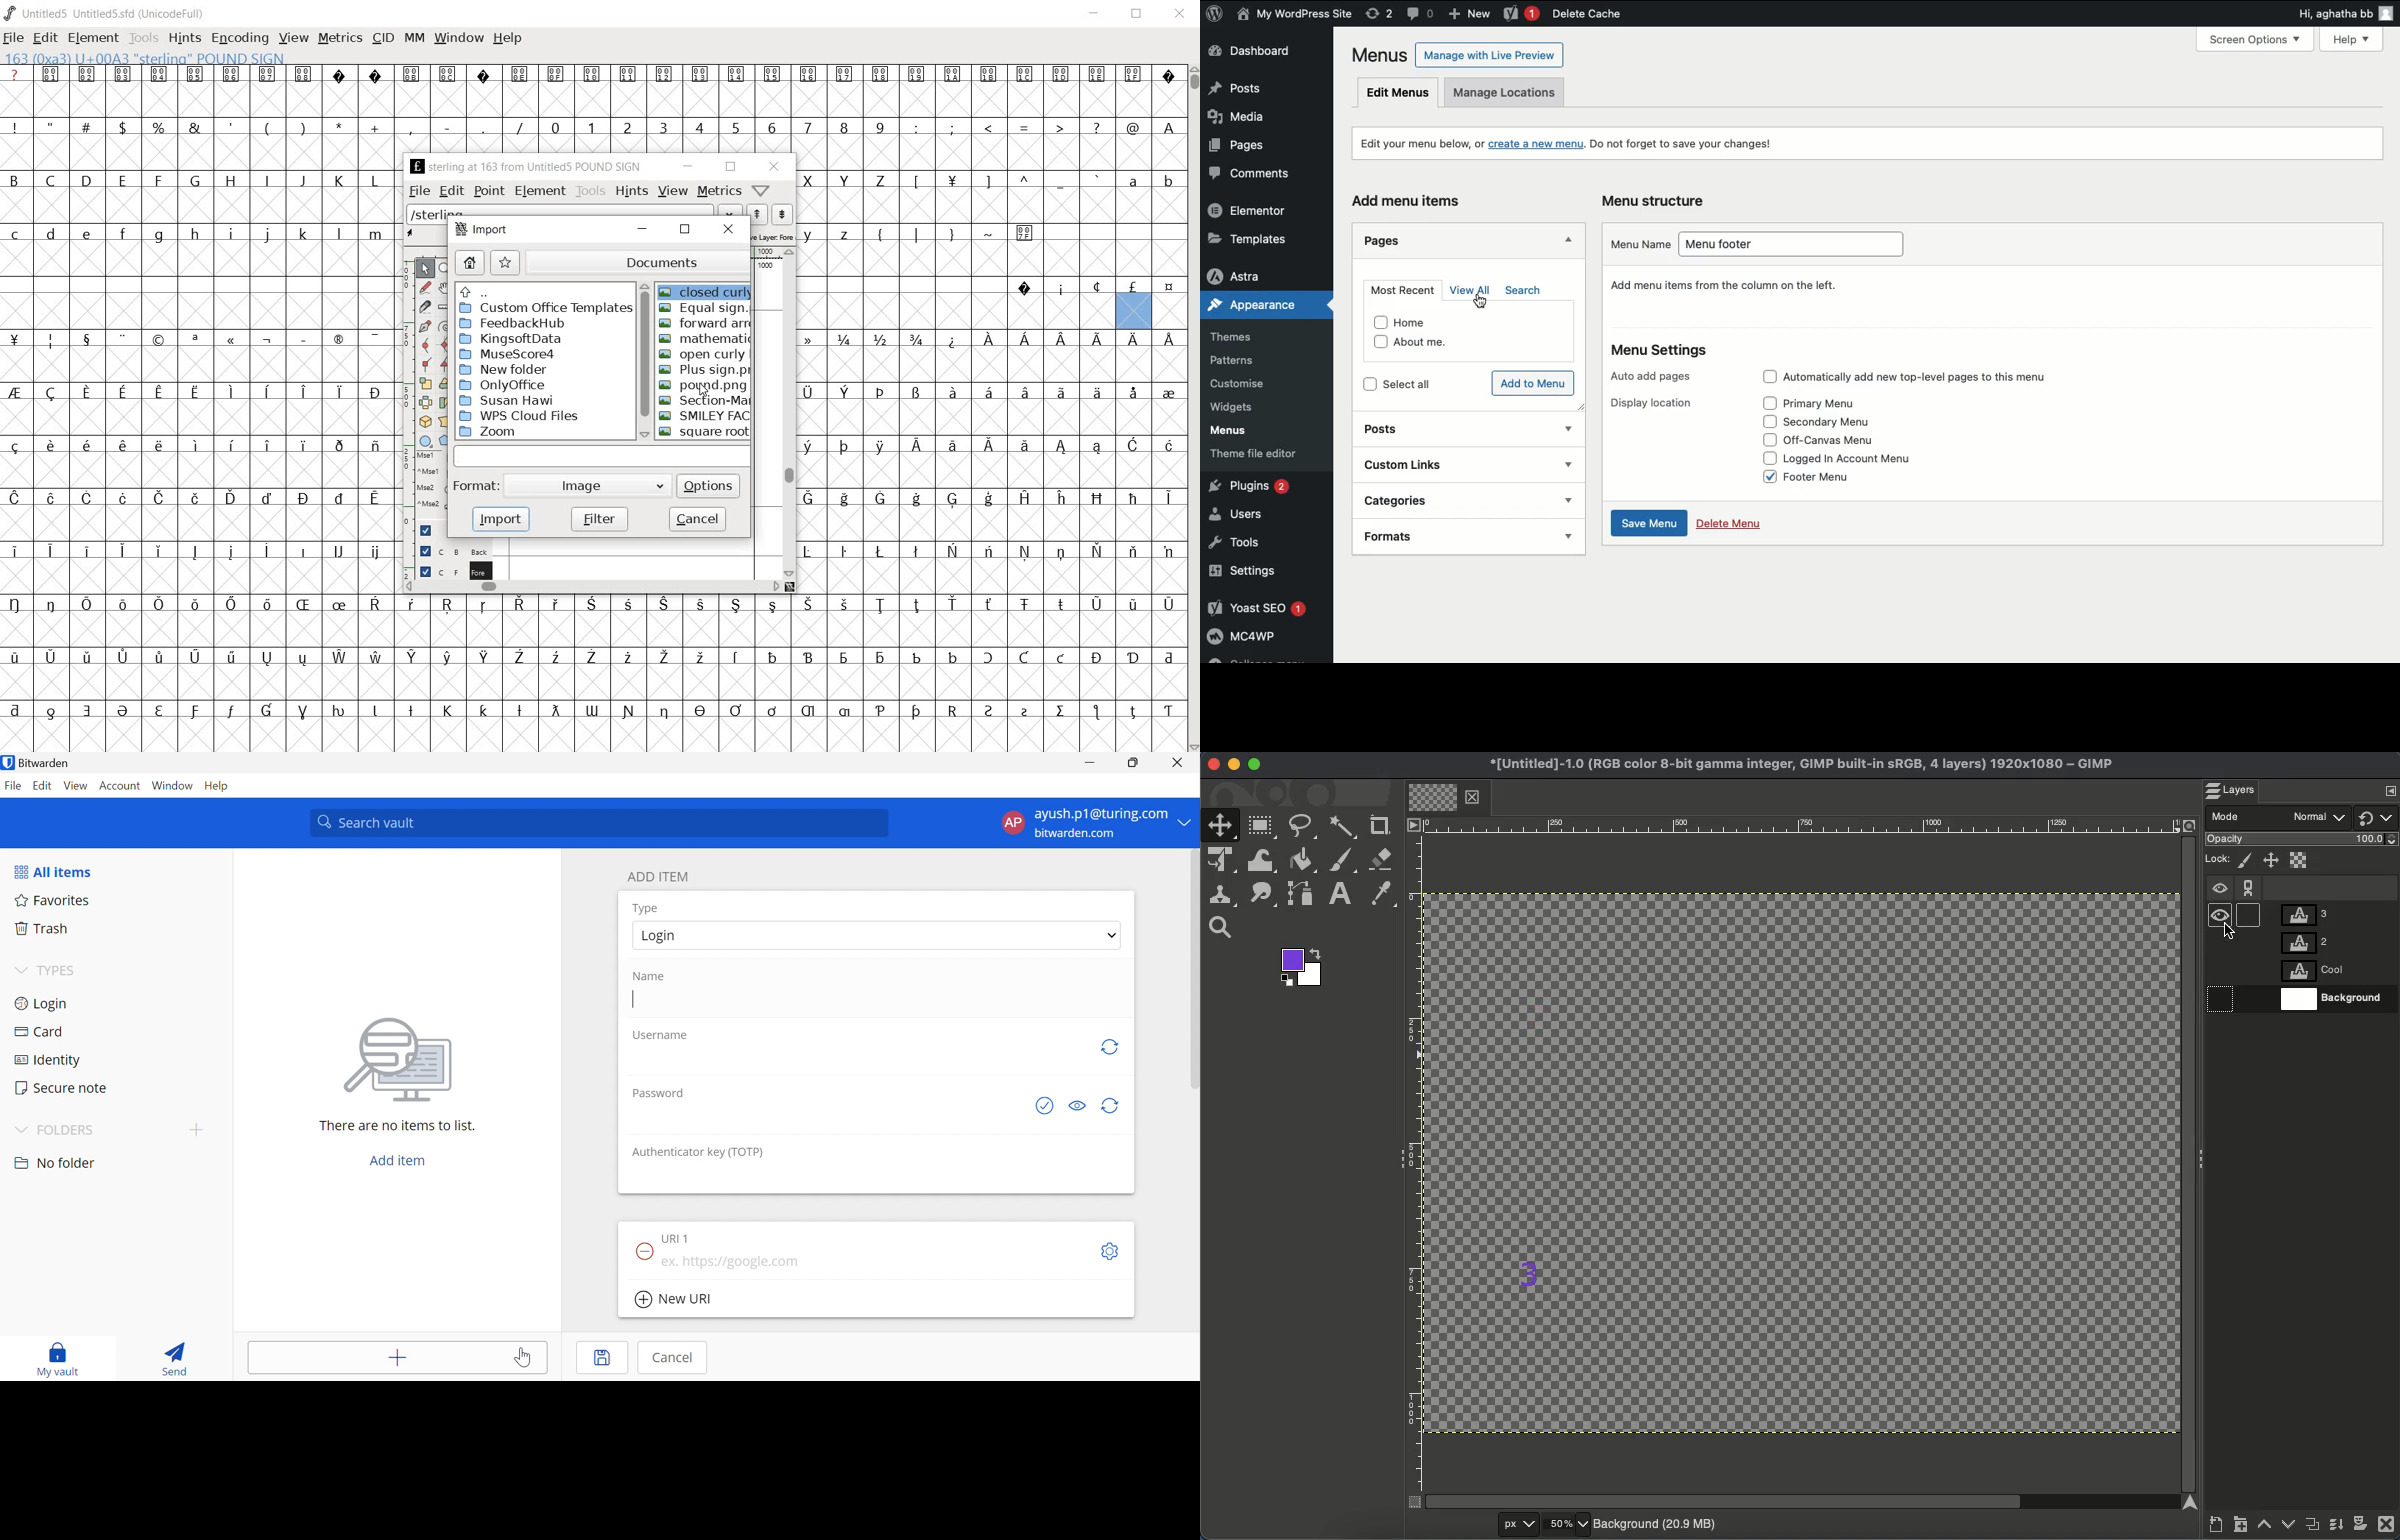 The width and height of the screenshot is (2408, 1540). I want to click on Symbol, so click(230, 713).